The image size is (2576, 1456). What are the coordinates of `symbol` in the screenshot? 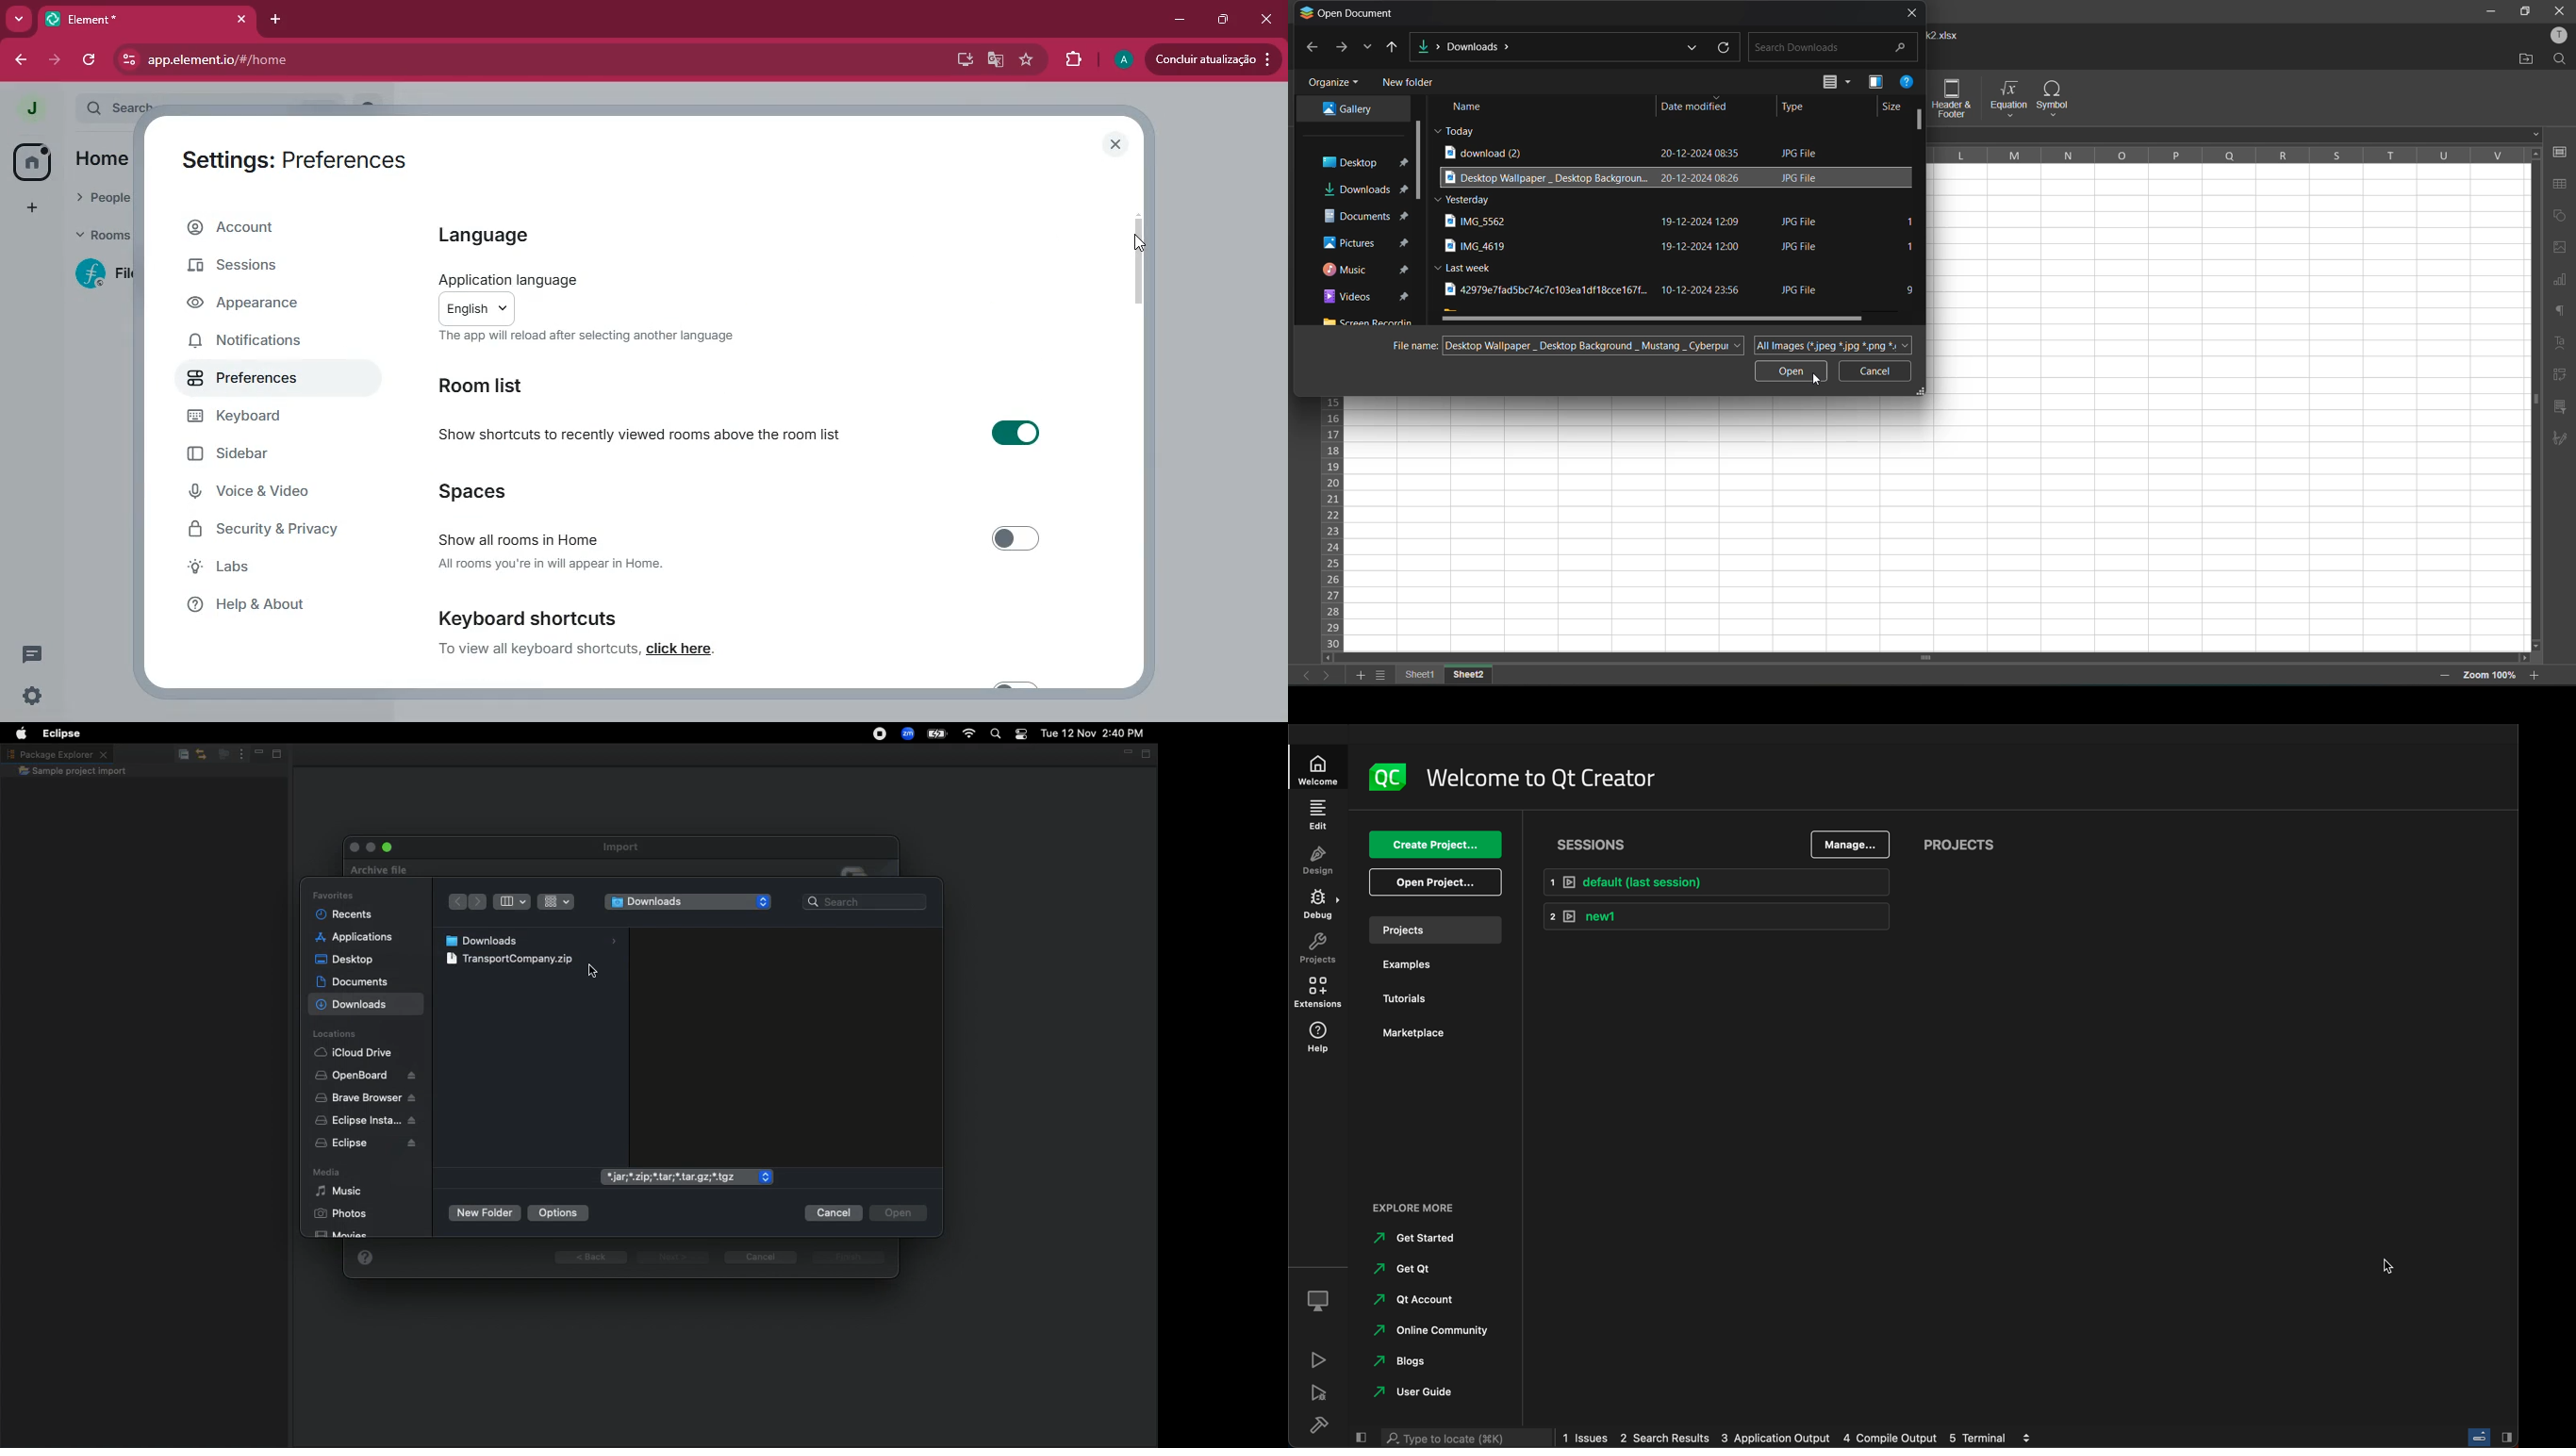 It's located at (2052, 99).